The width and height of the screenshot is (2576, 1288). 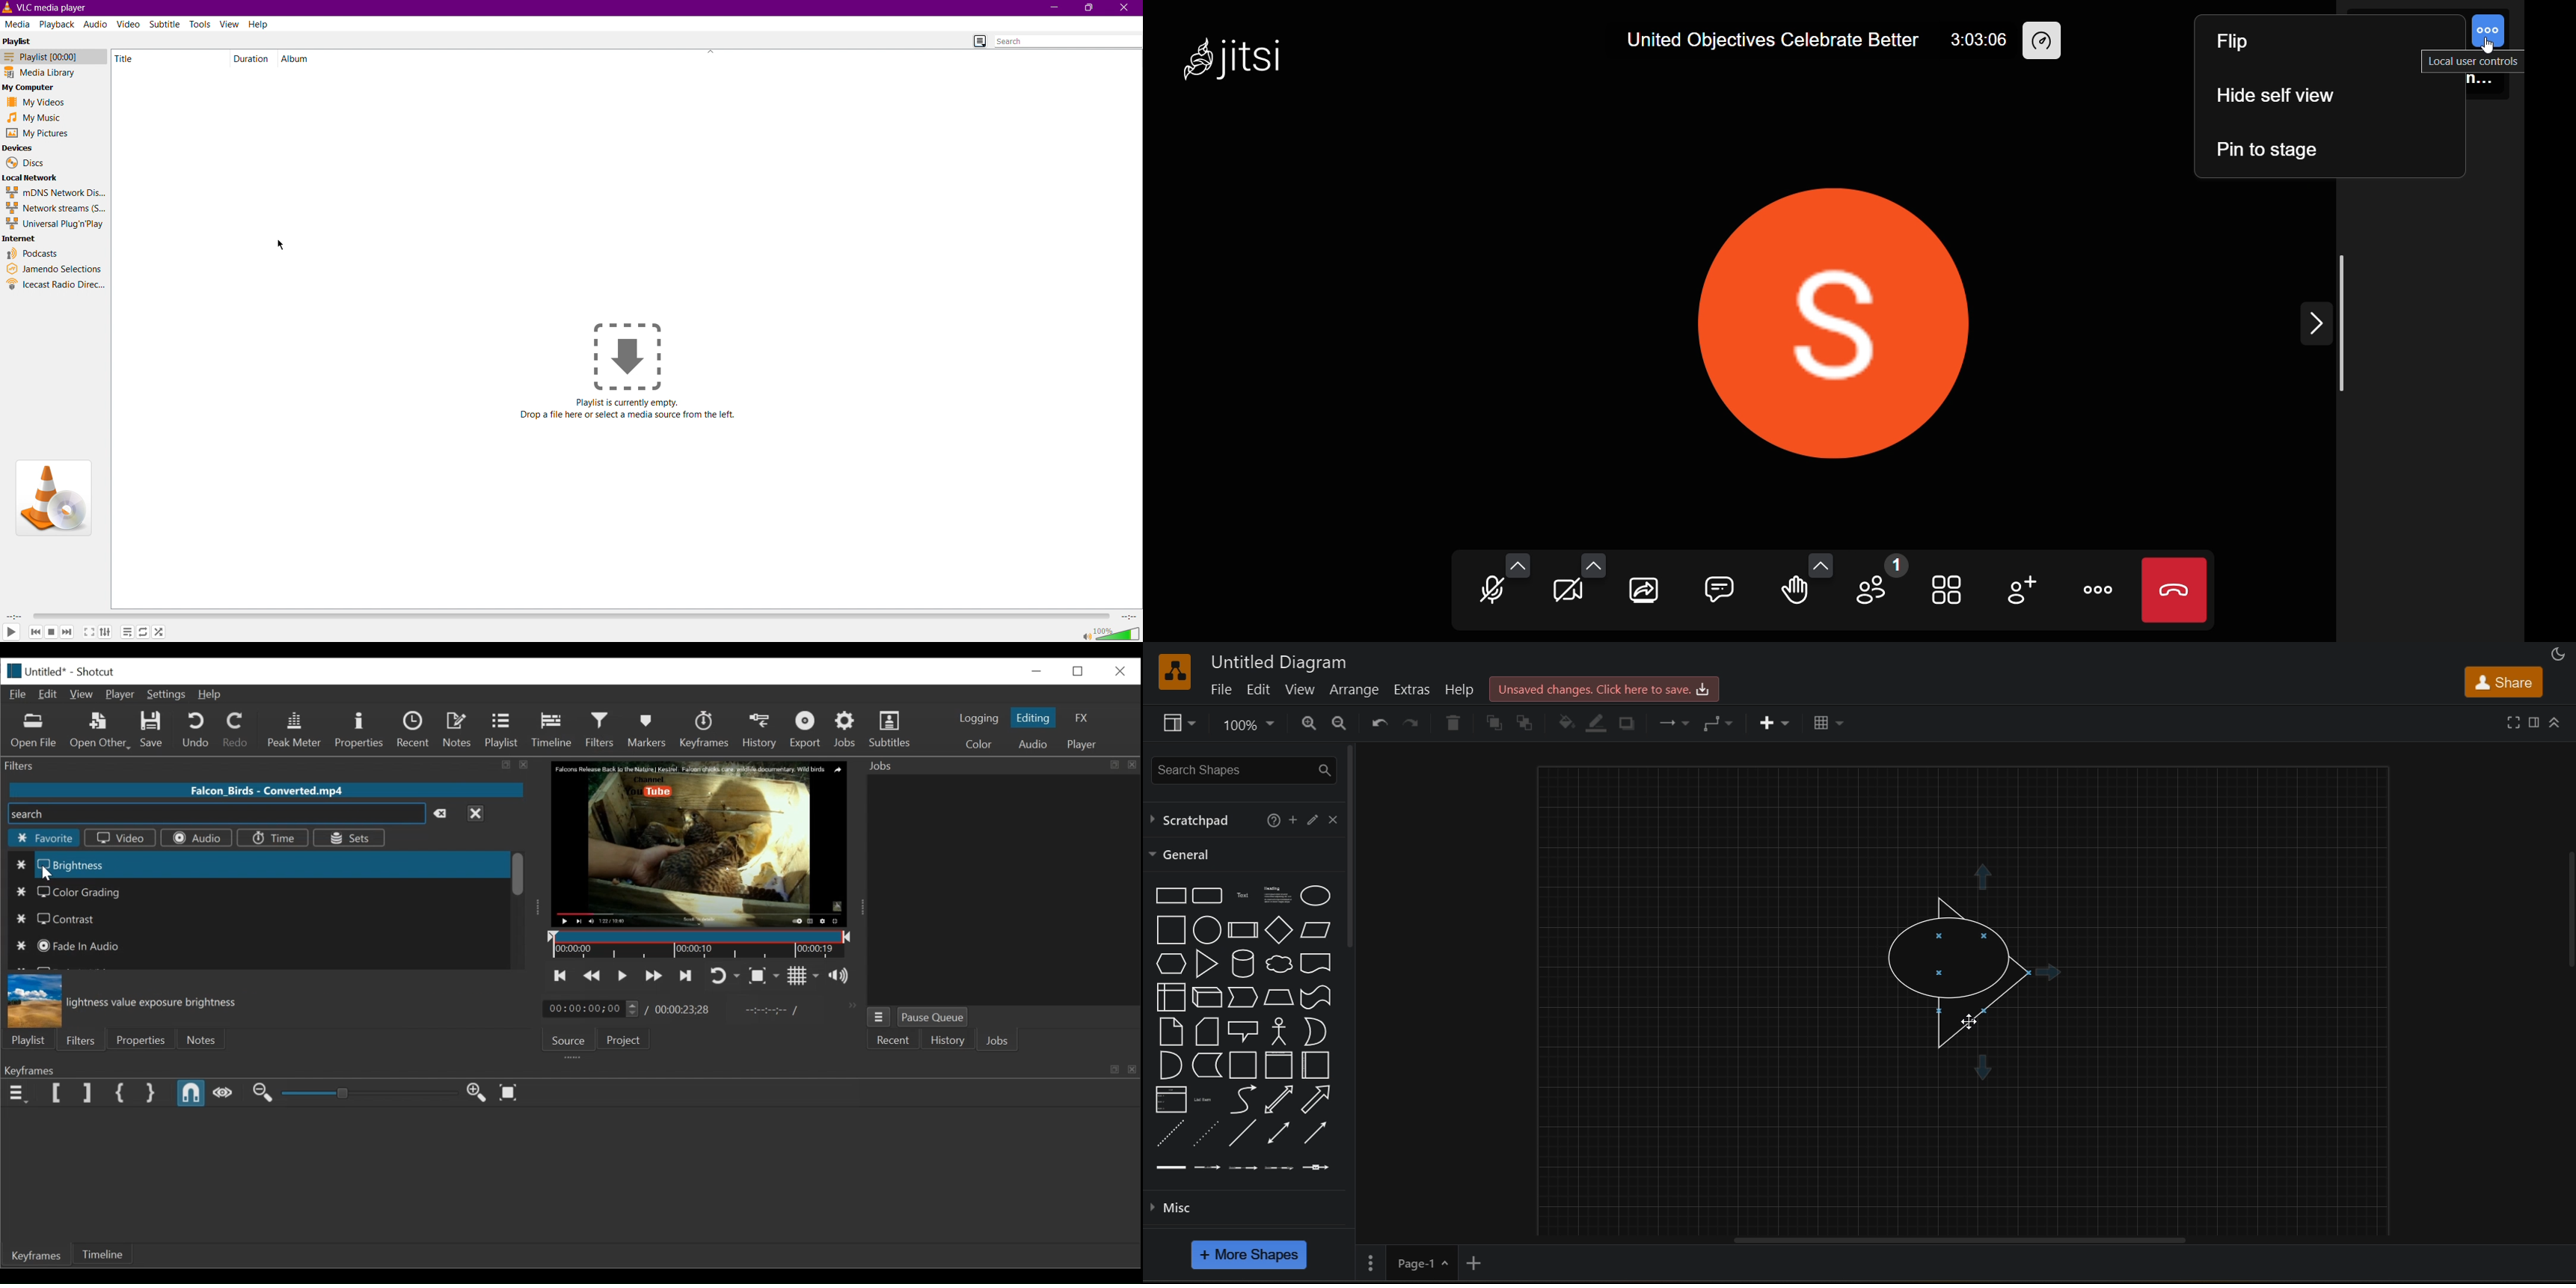 What do you see at coordinates (2270, 150) in the screenshot?
I see `pin to stage` at bounding box center [2270, 150].